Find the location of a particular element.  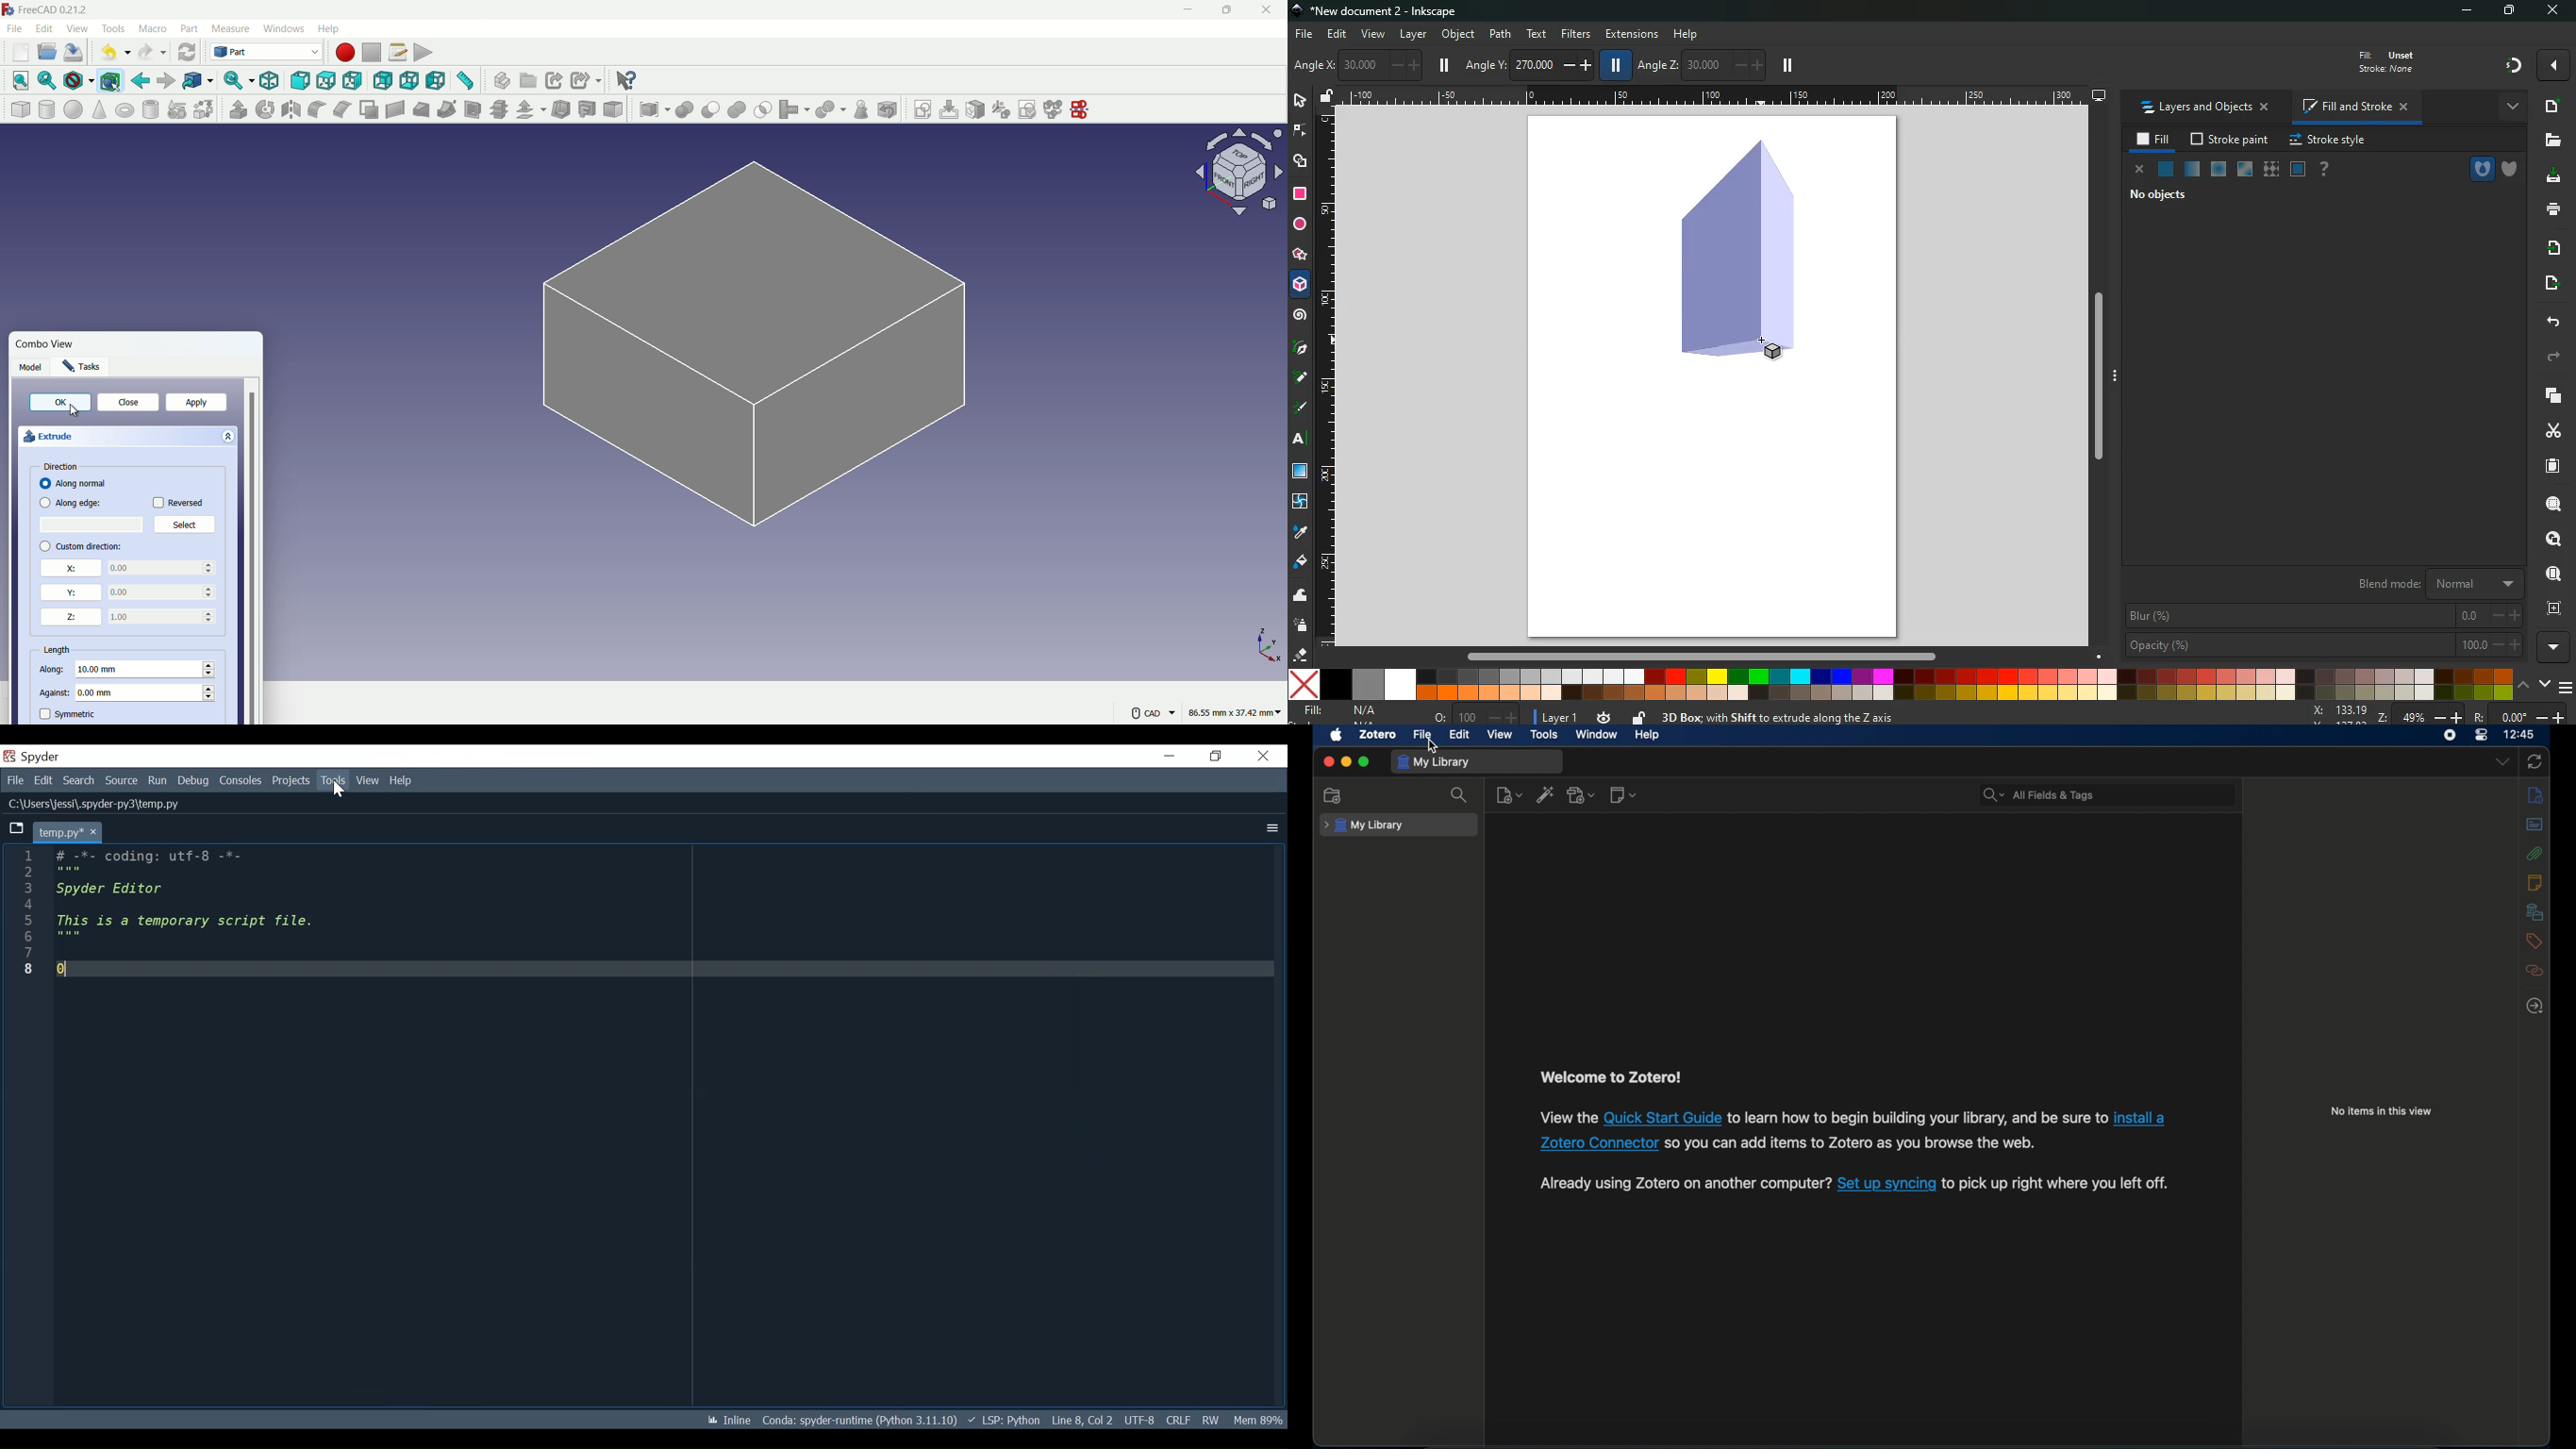

new item is located at coordinates (1510, 795).